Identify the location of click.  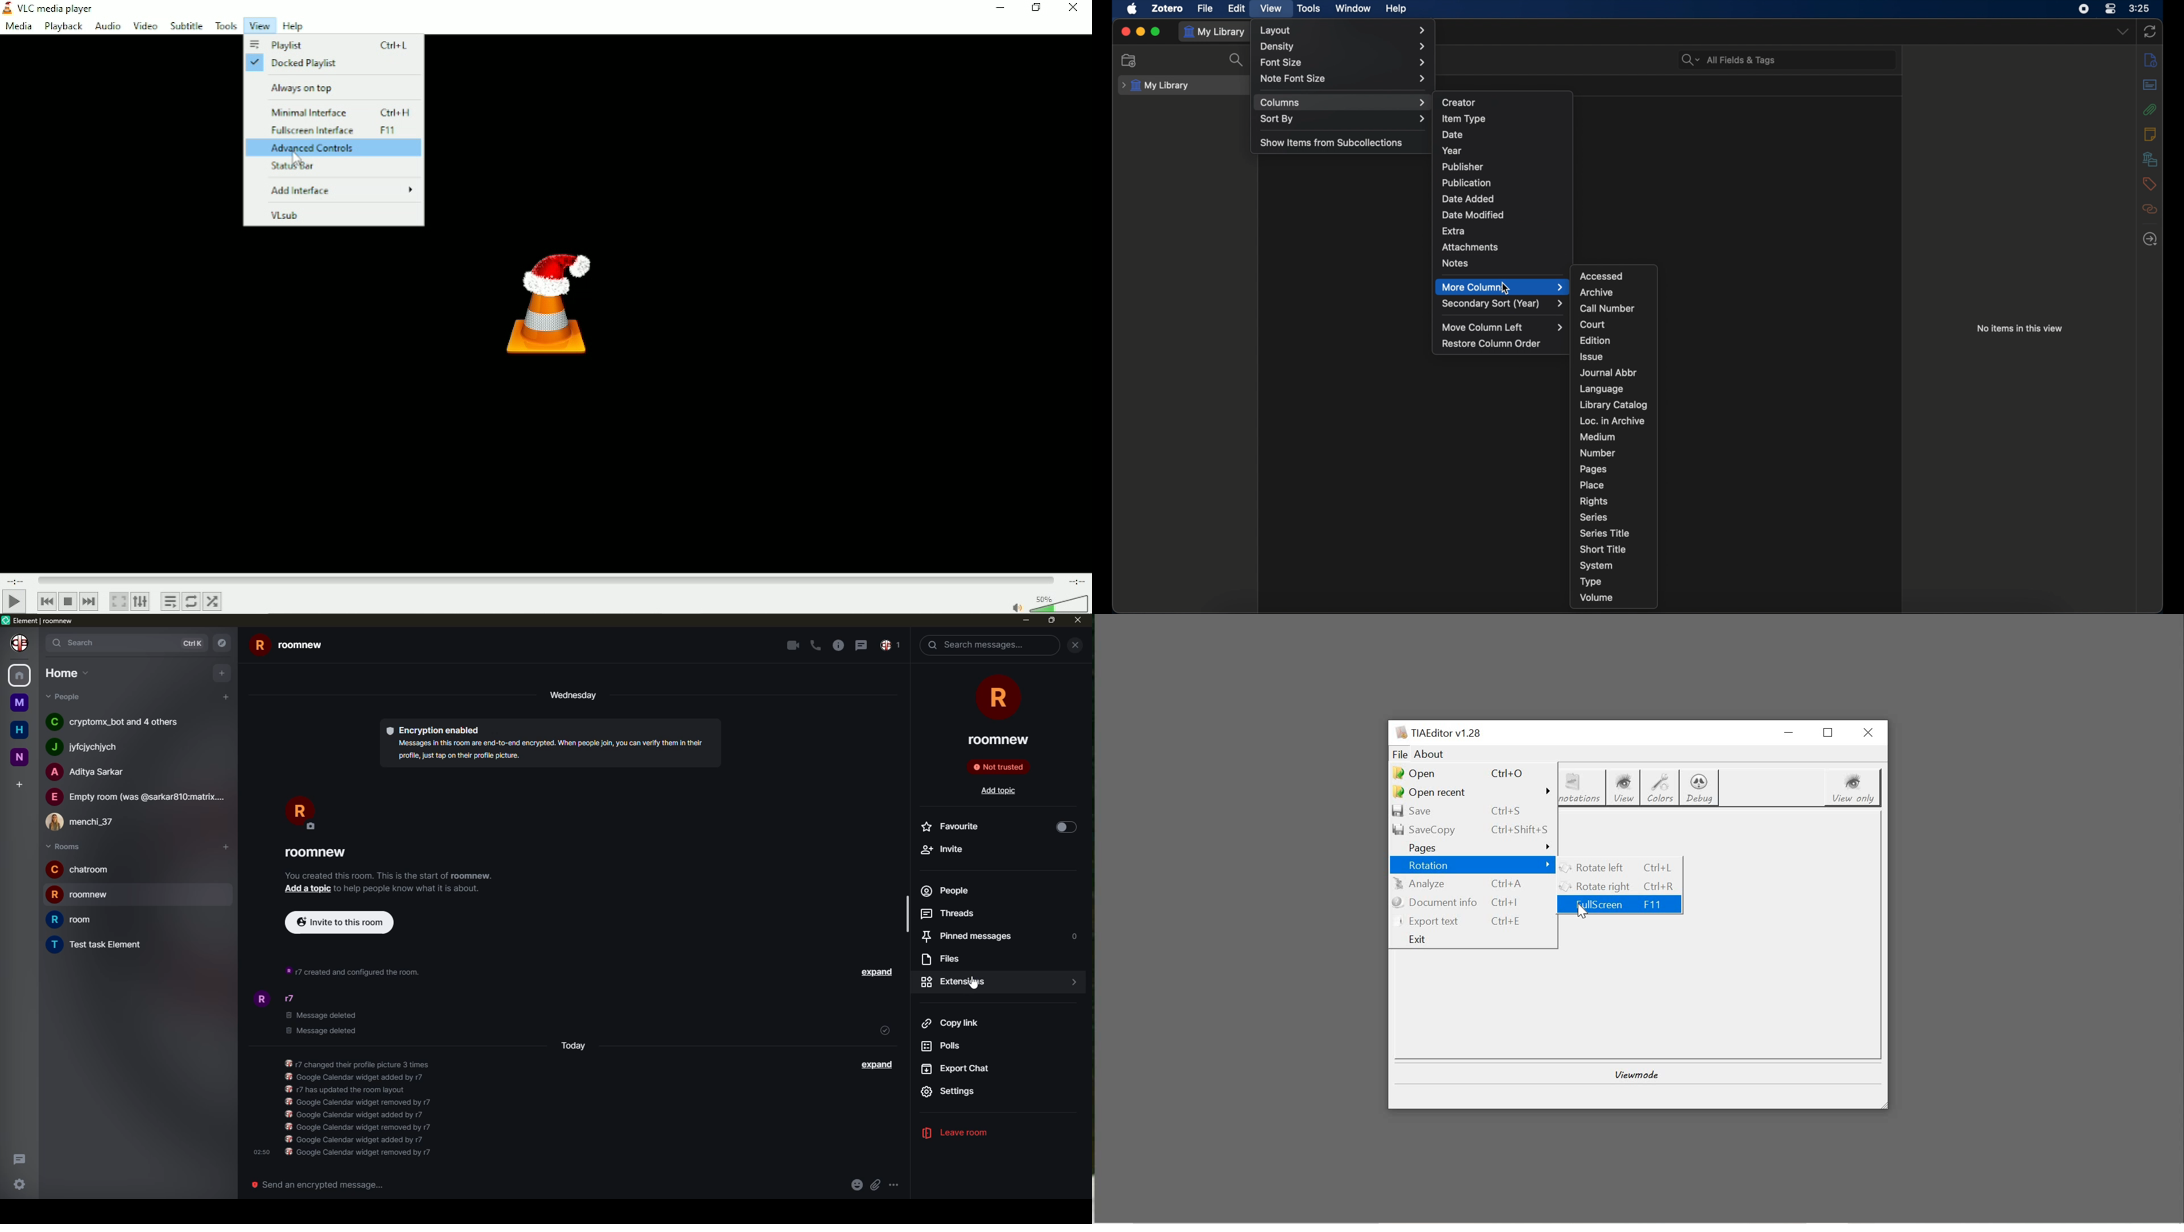
(1000, 982).